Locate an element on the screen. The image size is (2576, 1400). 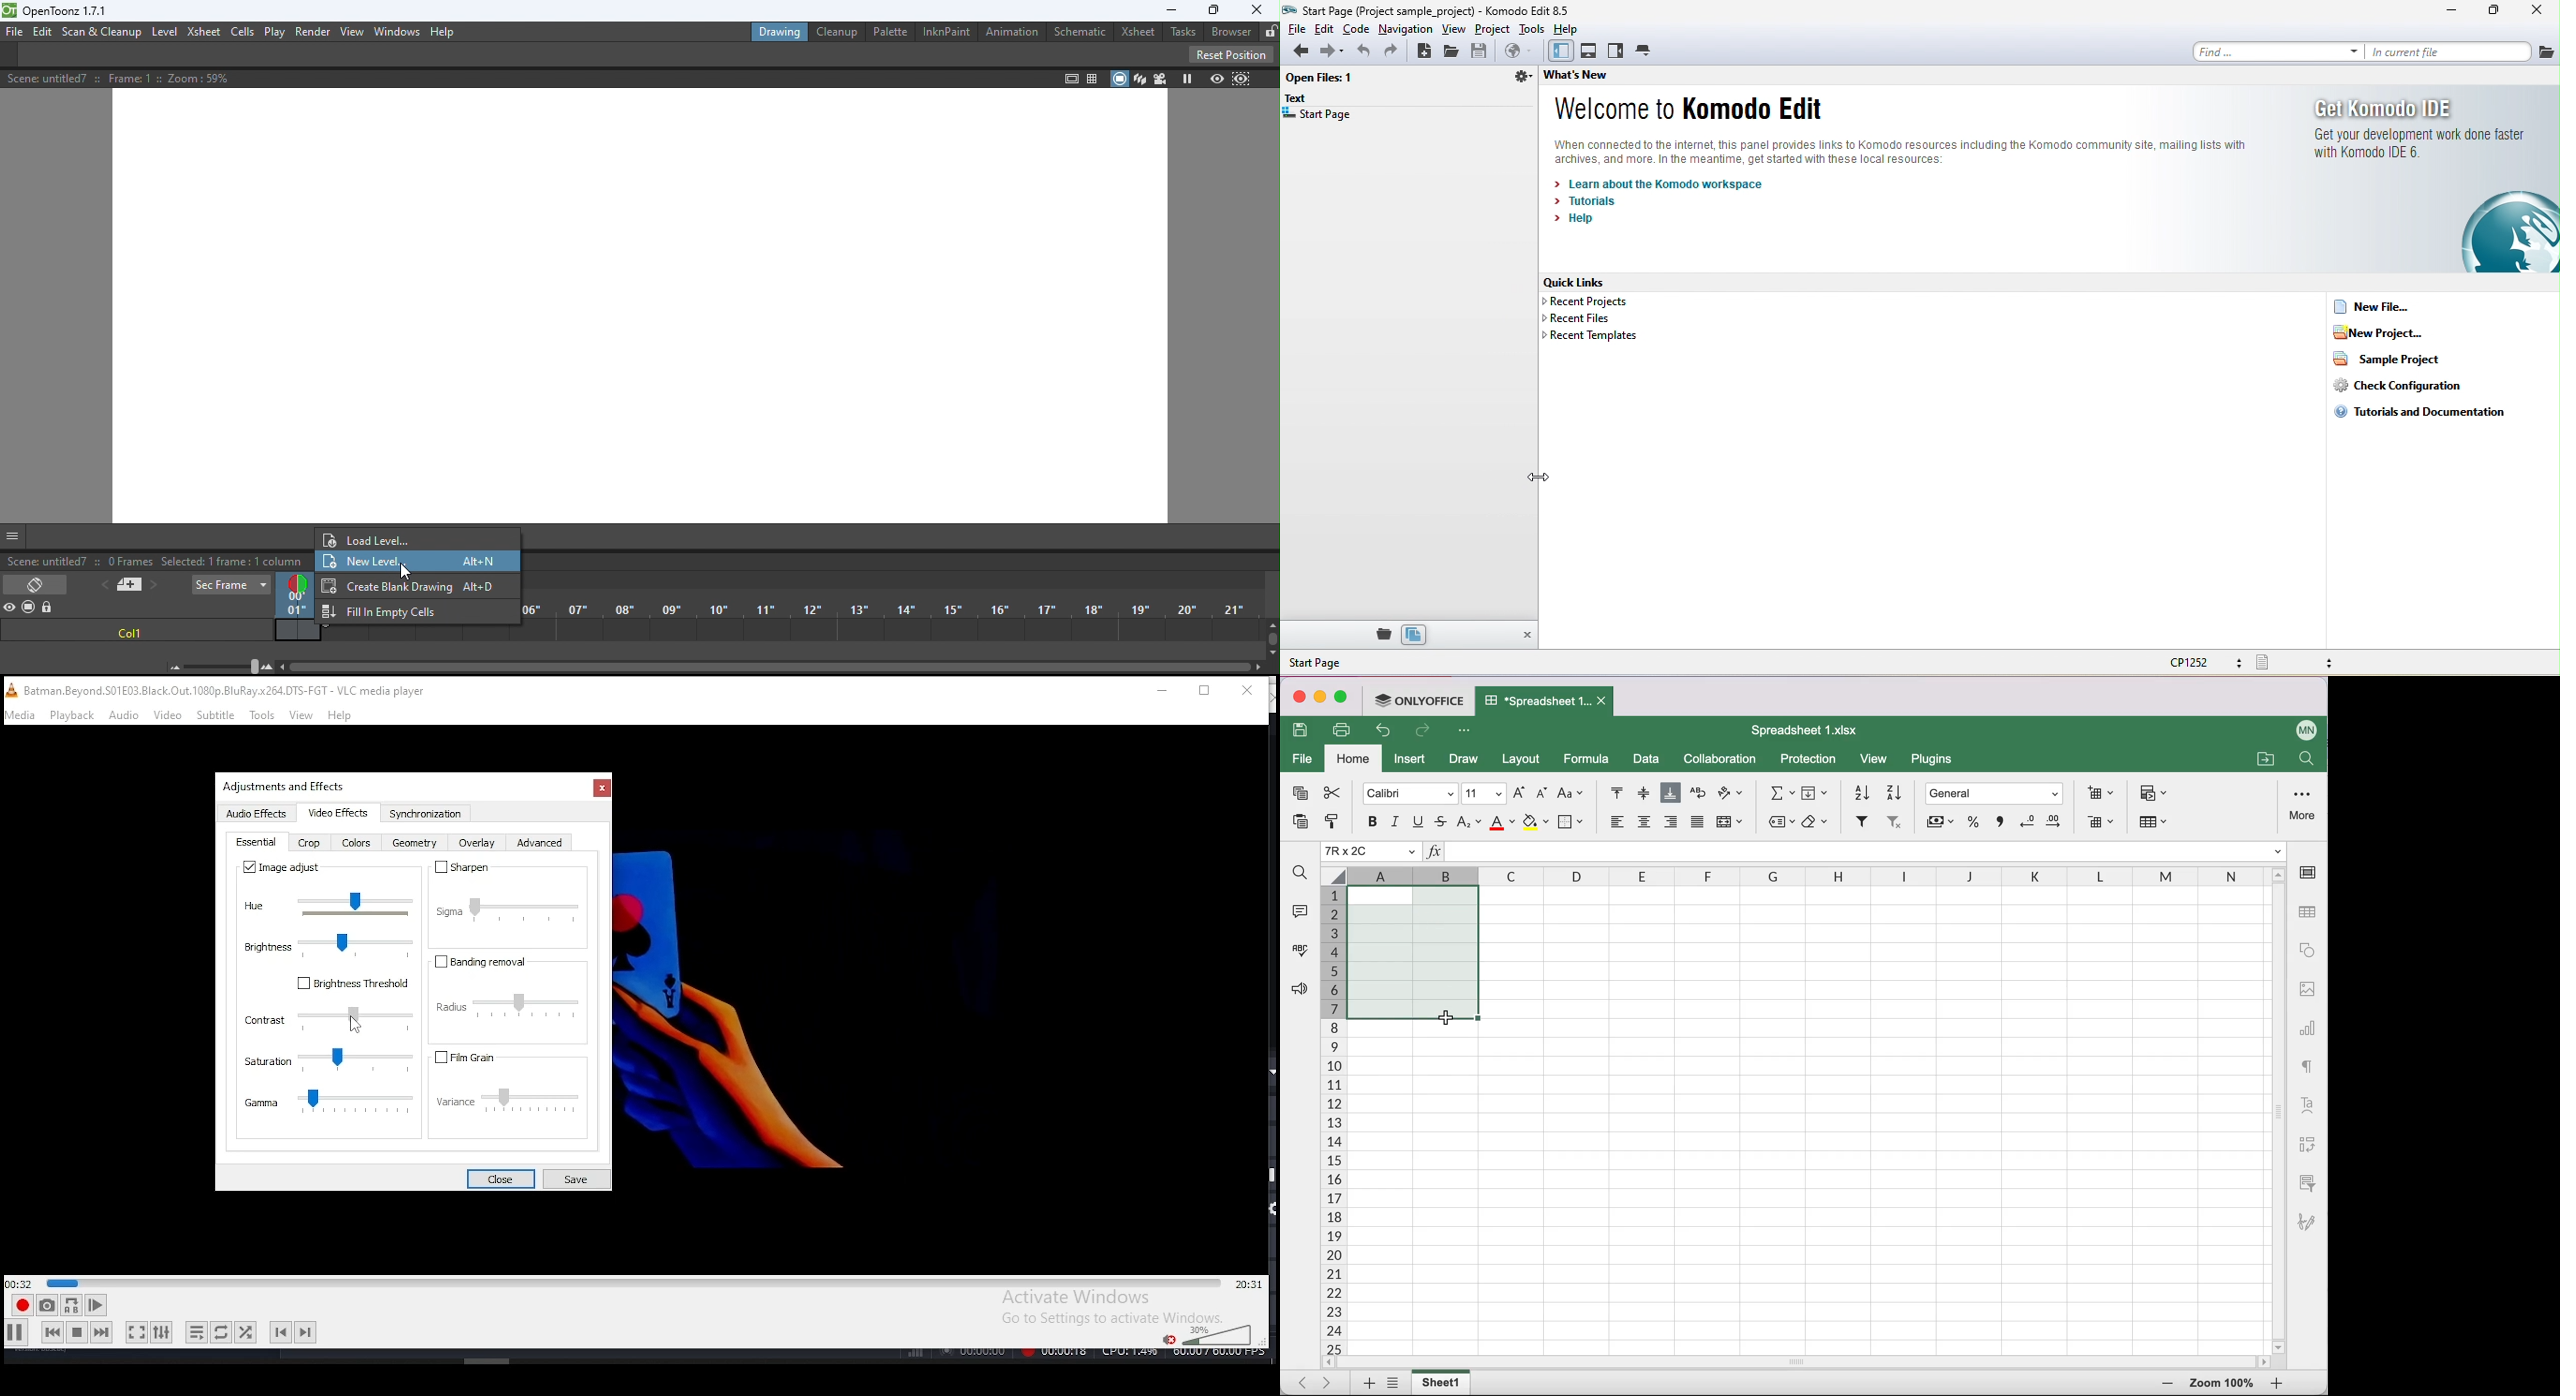
remove filter is located at coordinates (1893, 825).